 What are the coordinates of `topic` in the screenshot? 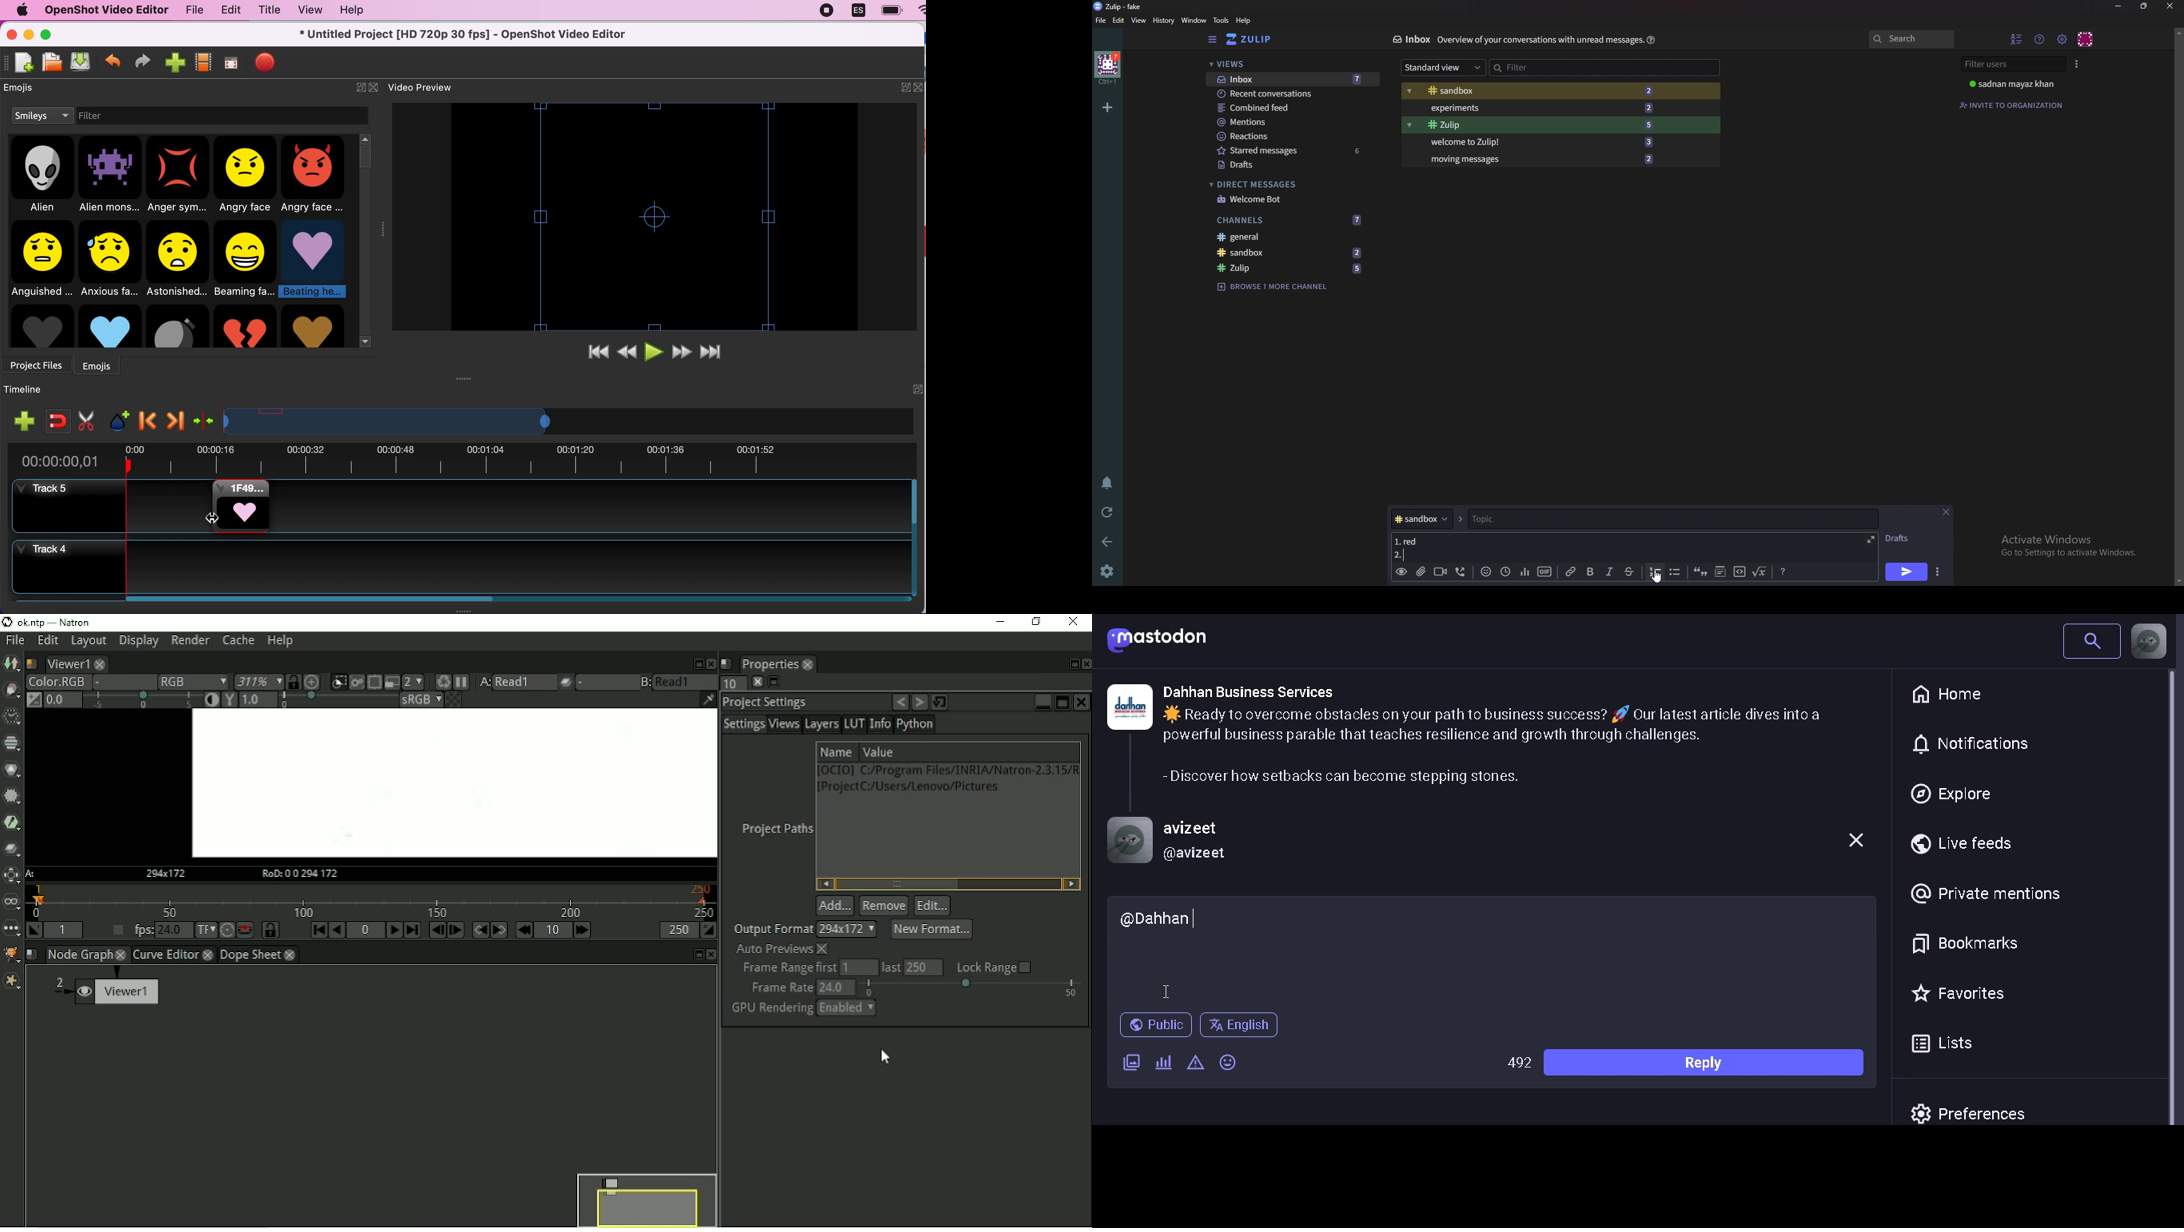 It's located at (1523, 520).